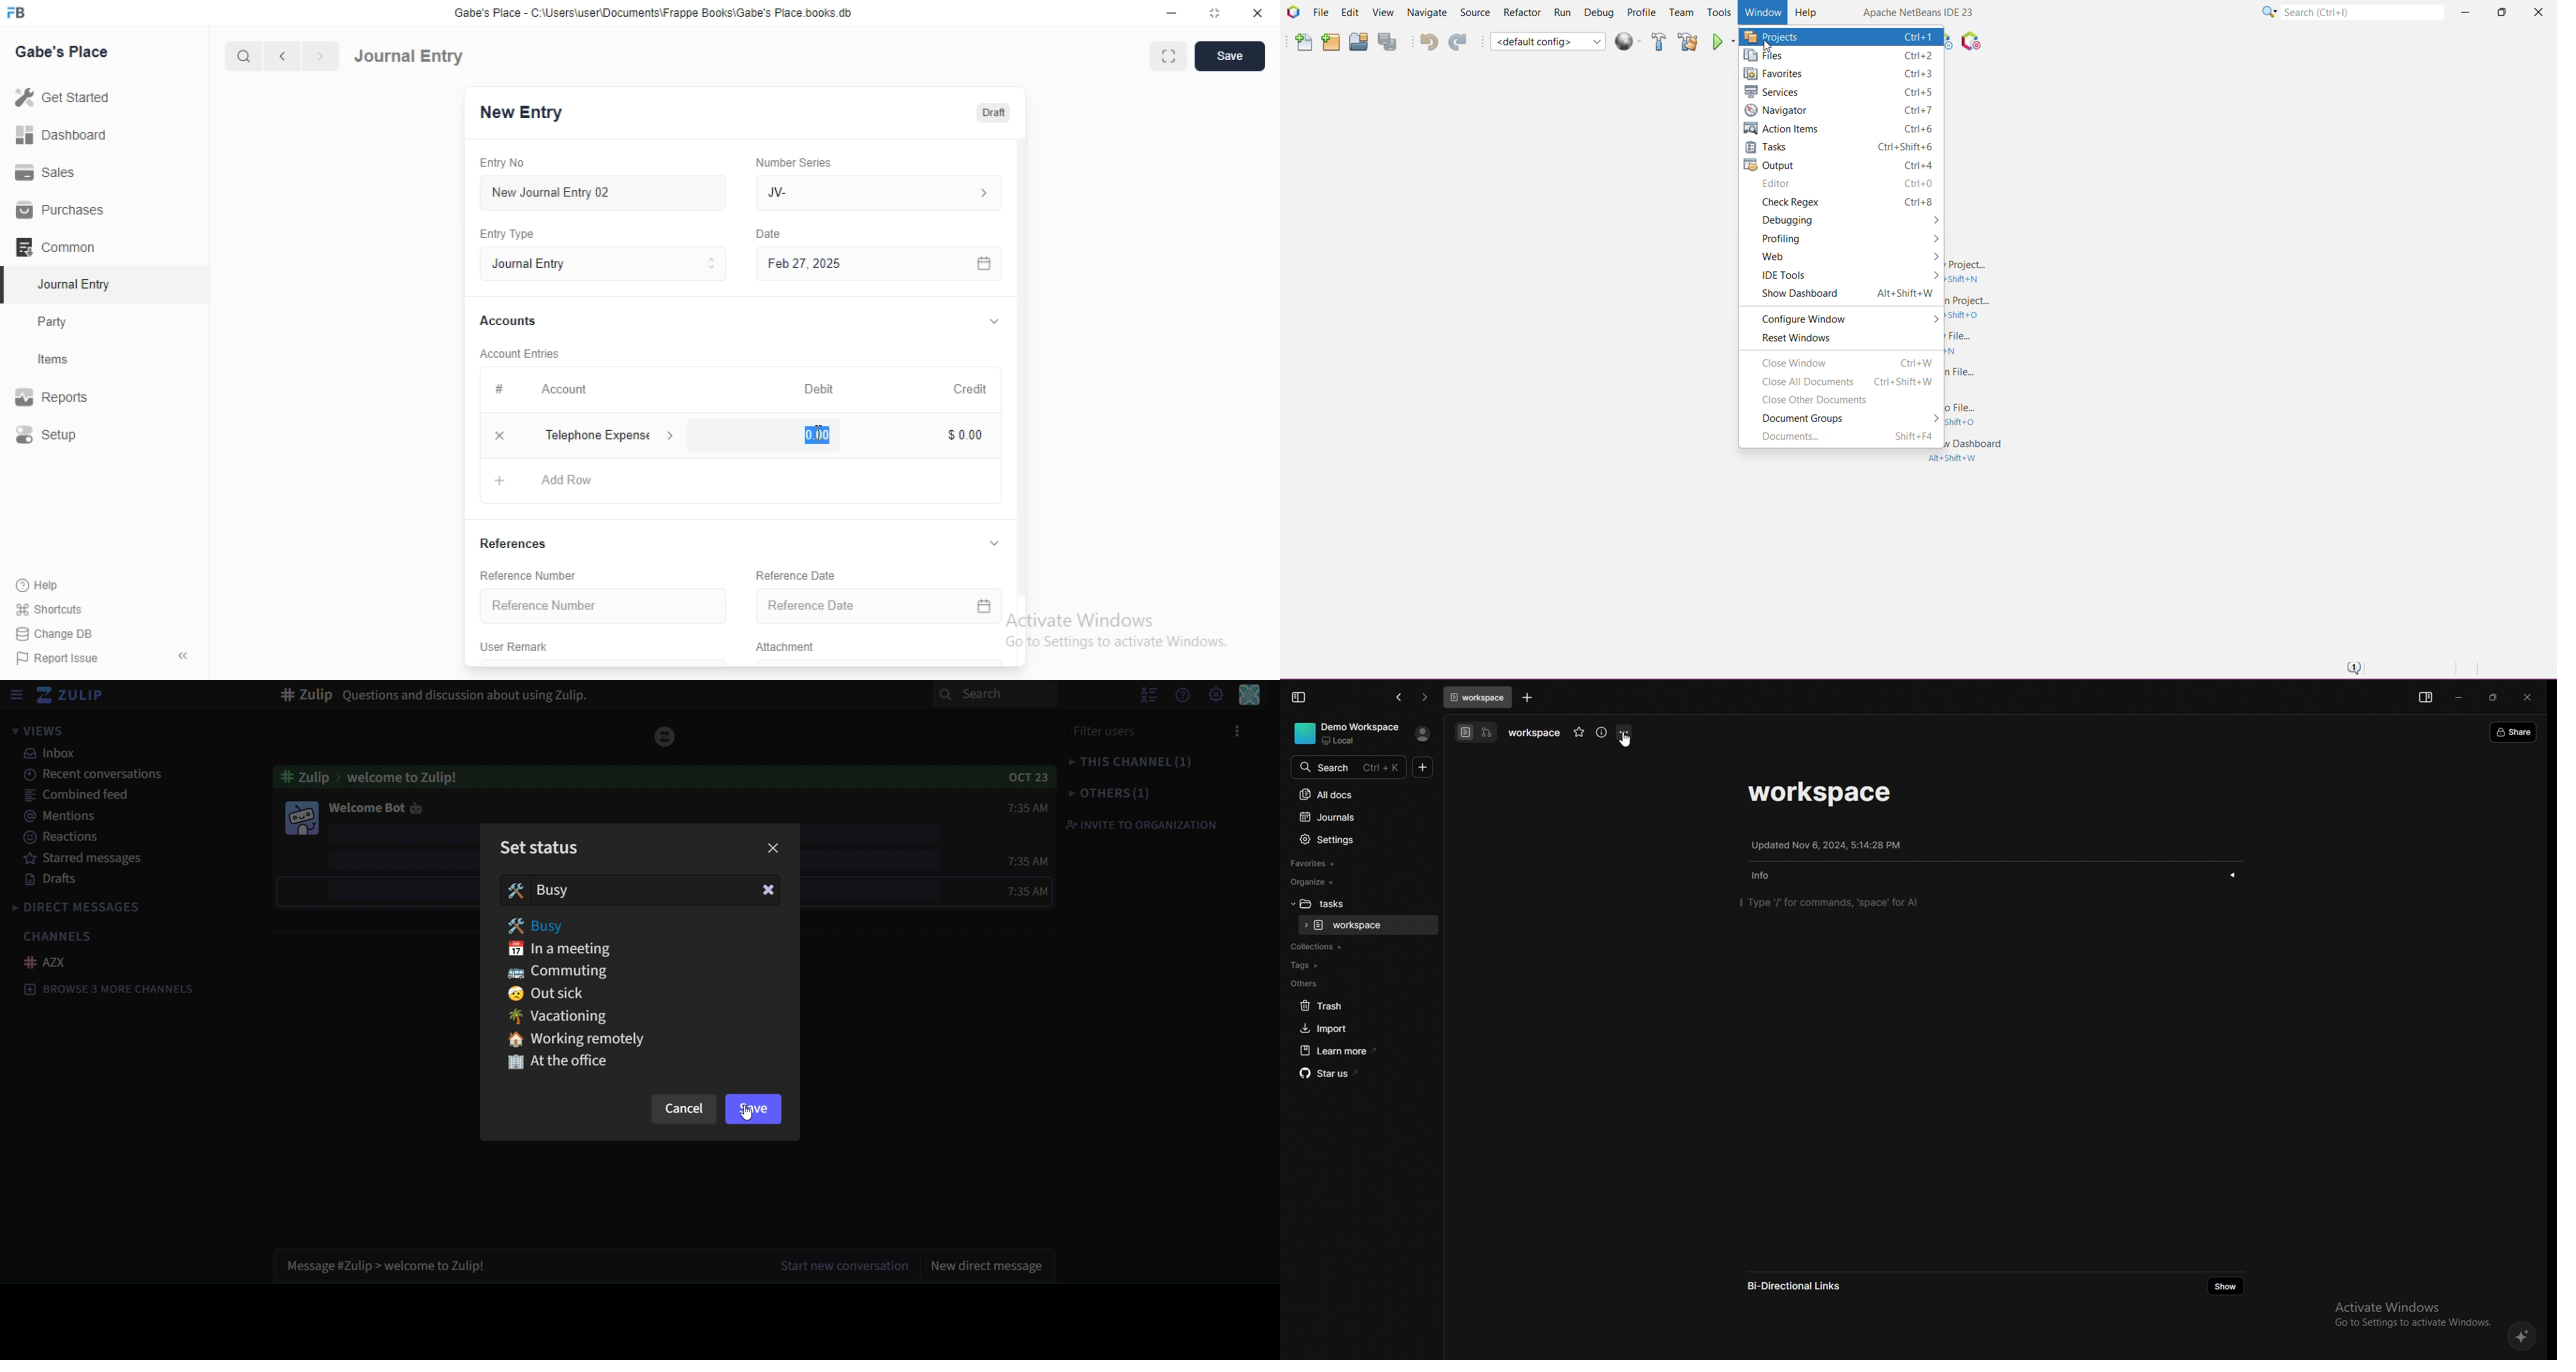  I want to click on Cursor, so click(574, 932).